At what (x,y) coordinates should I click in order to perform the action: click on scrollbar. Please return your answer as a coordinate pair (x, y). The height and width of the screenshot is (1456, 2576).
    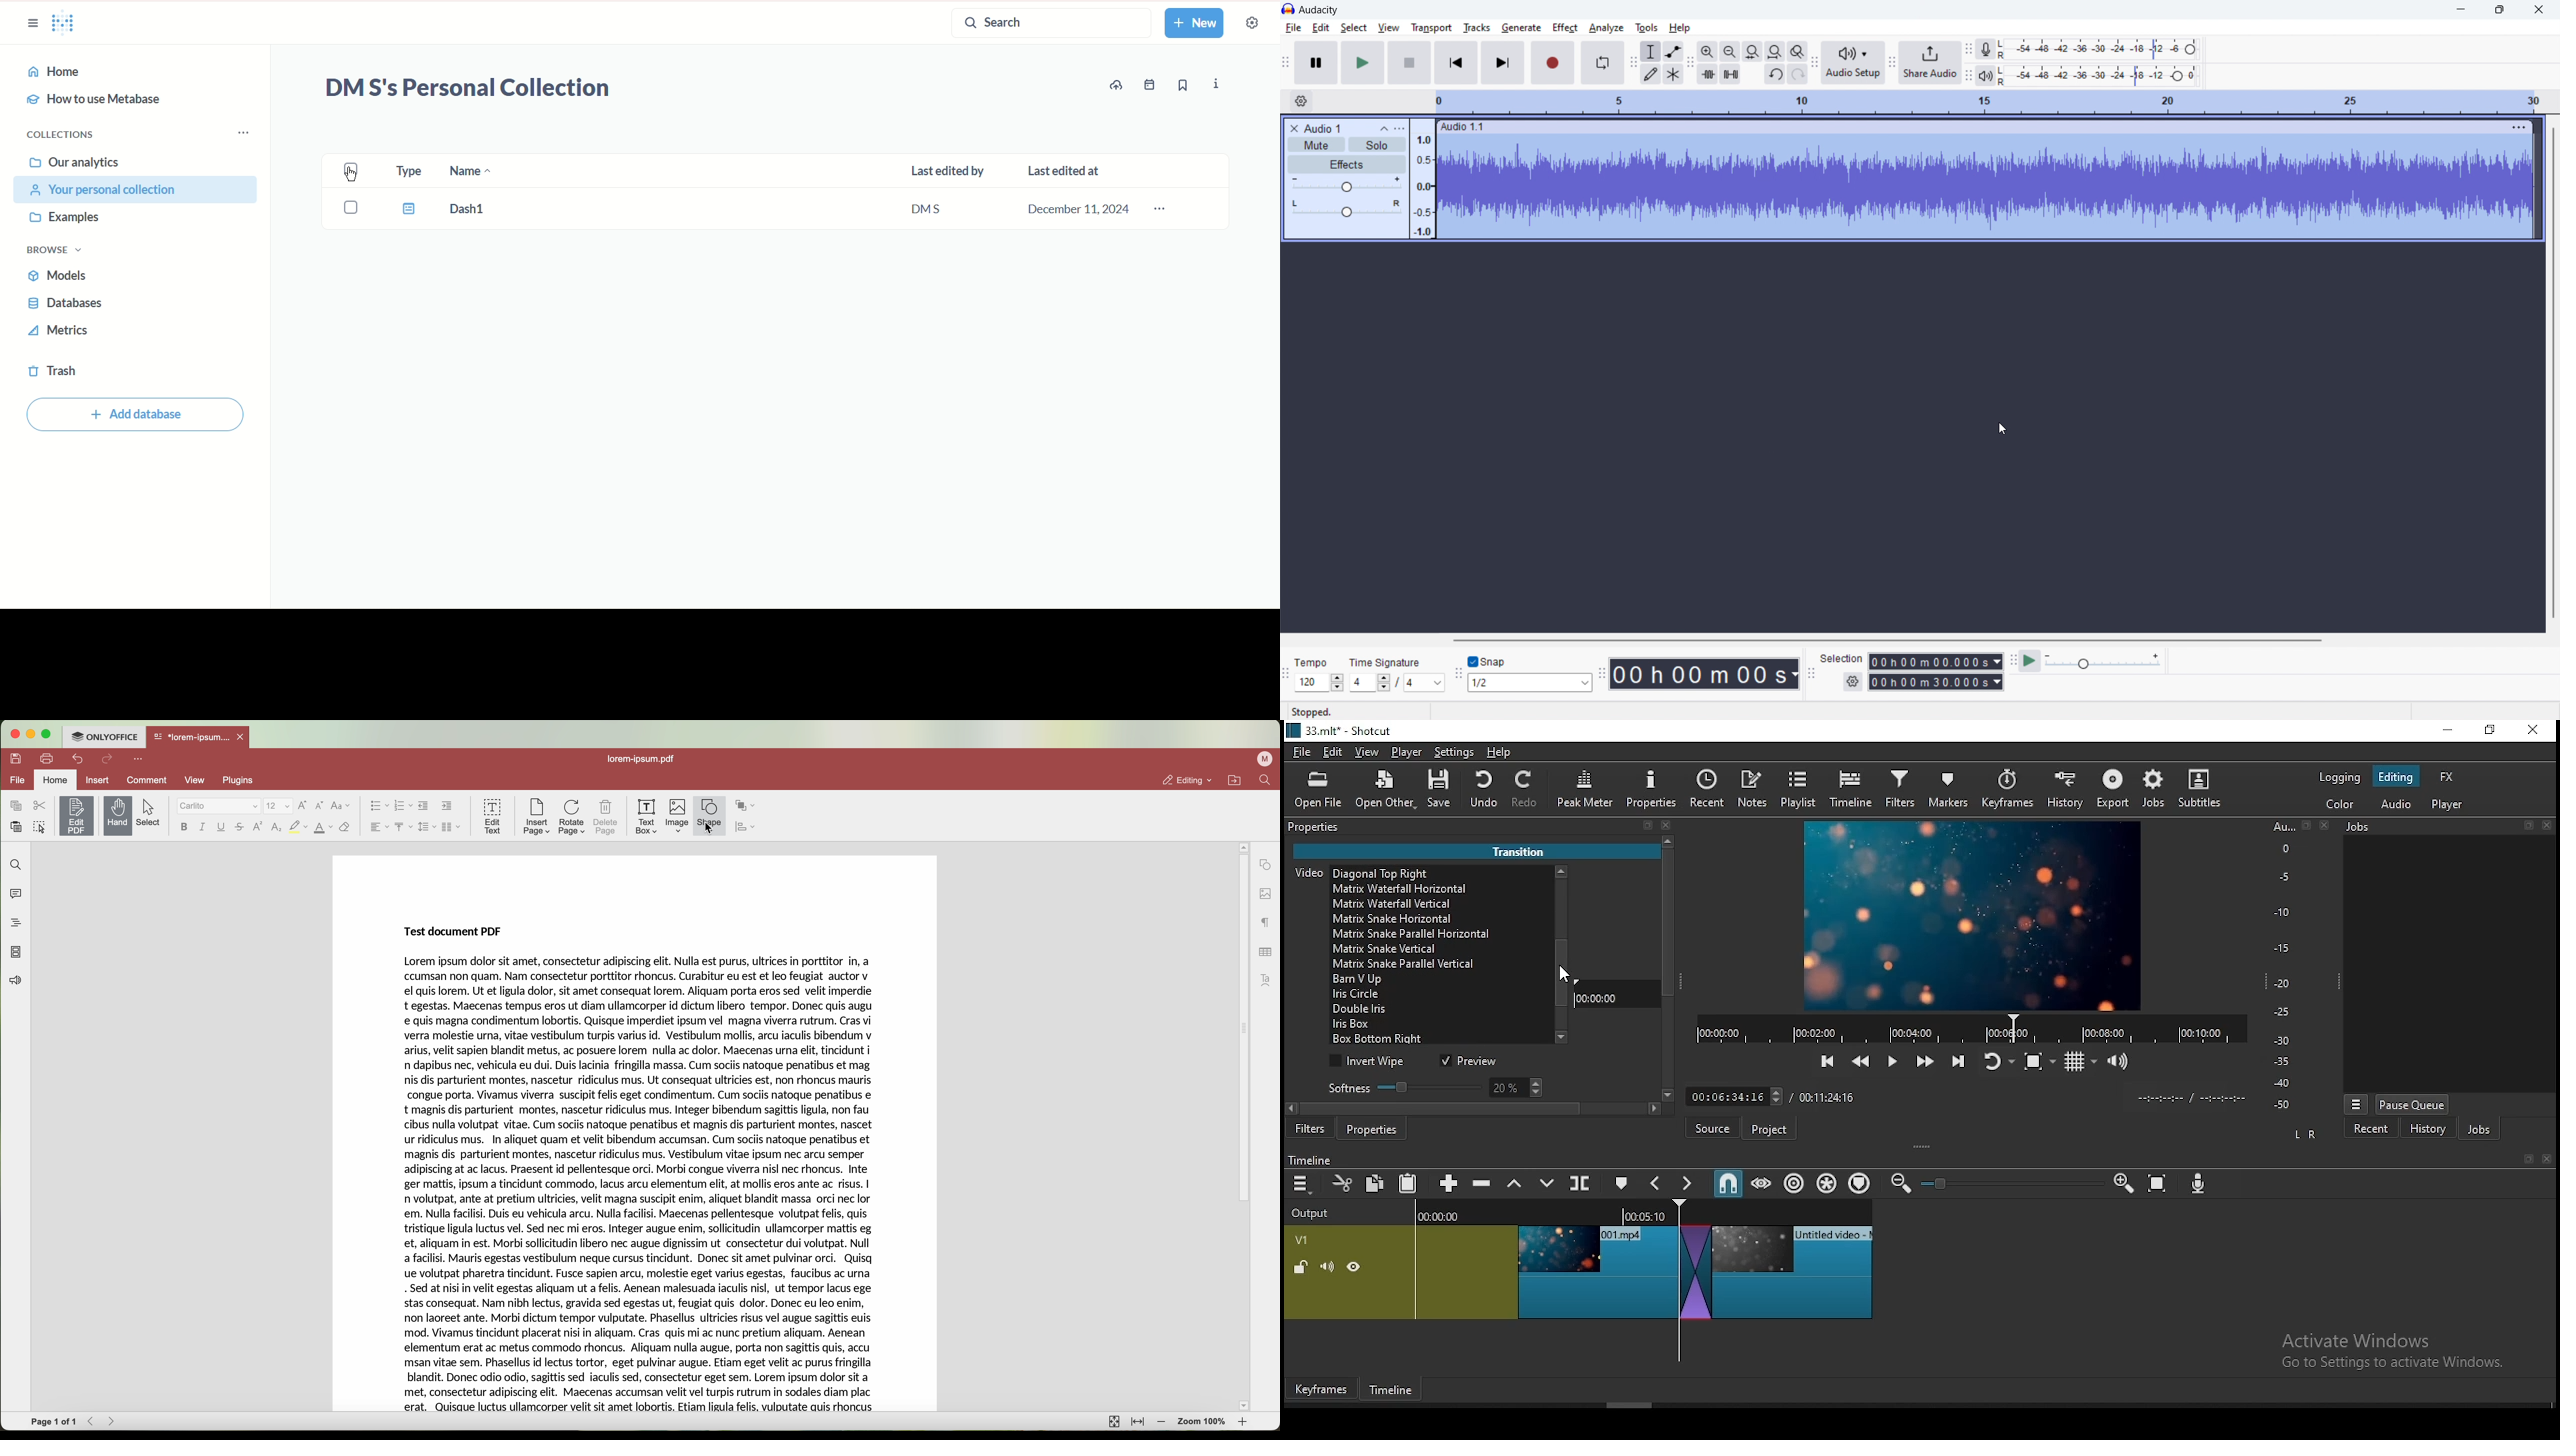
    Looking at the image, I should click on (1242, 1126).